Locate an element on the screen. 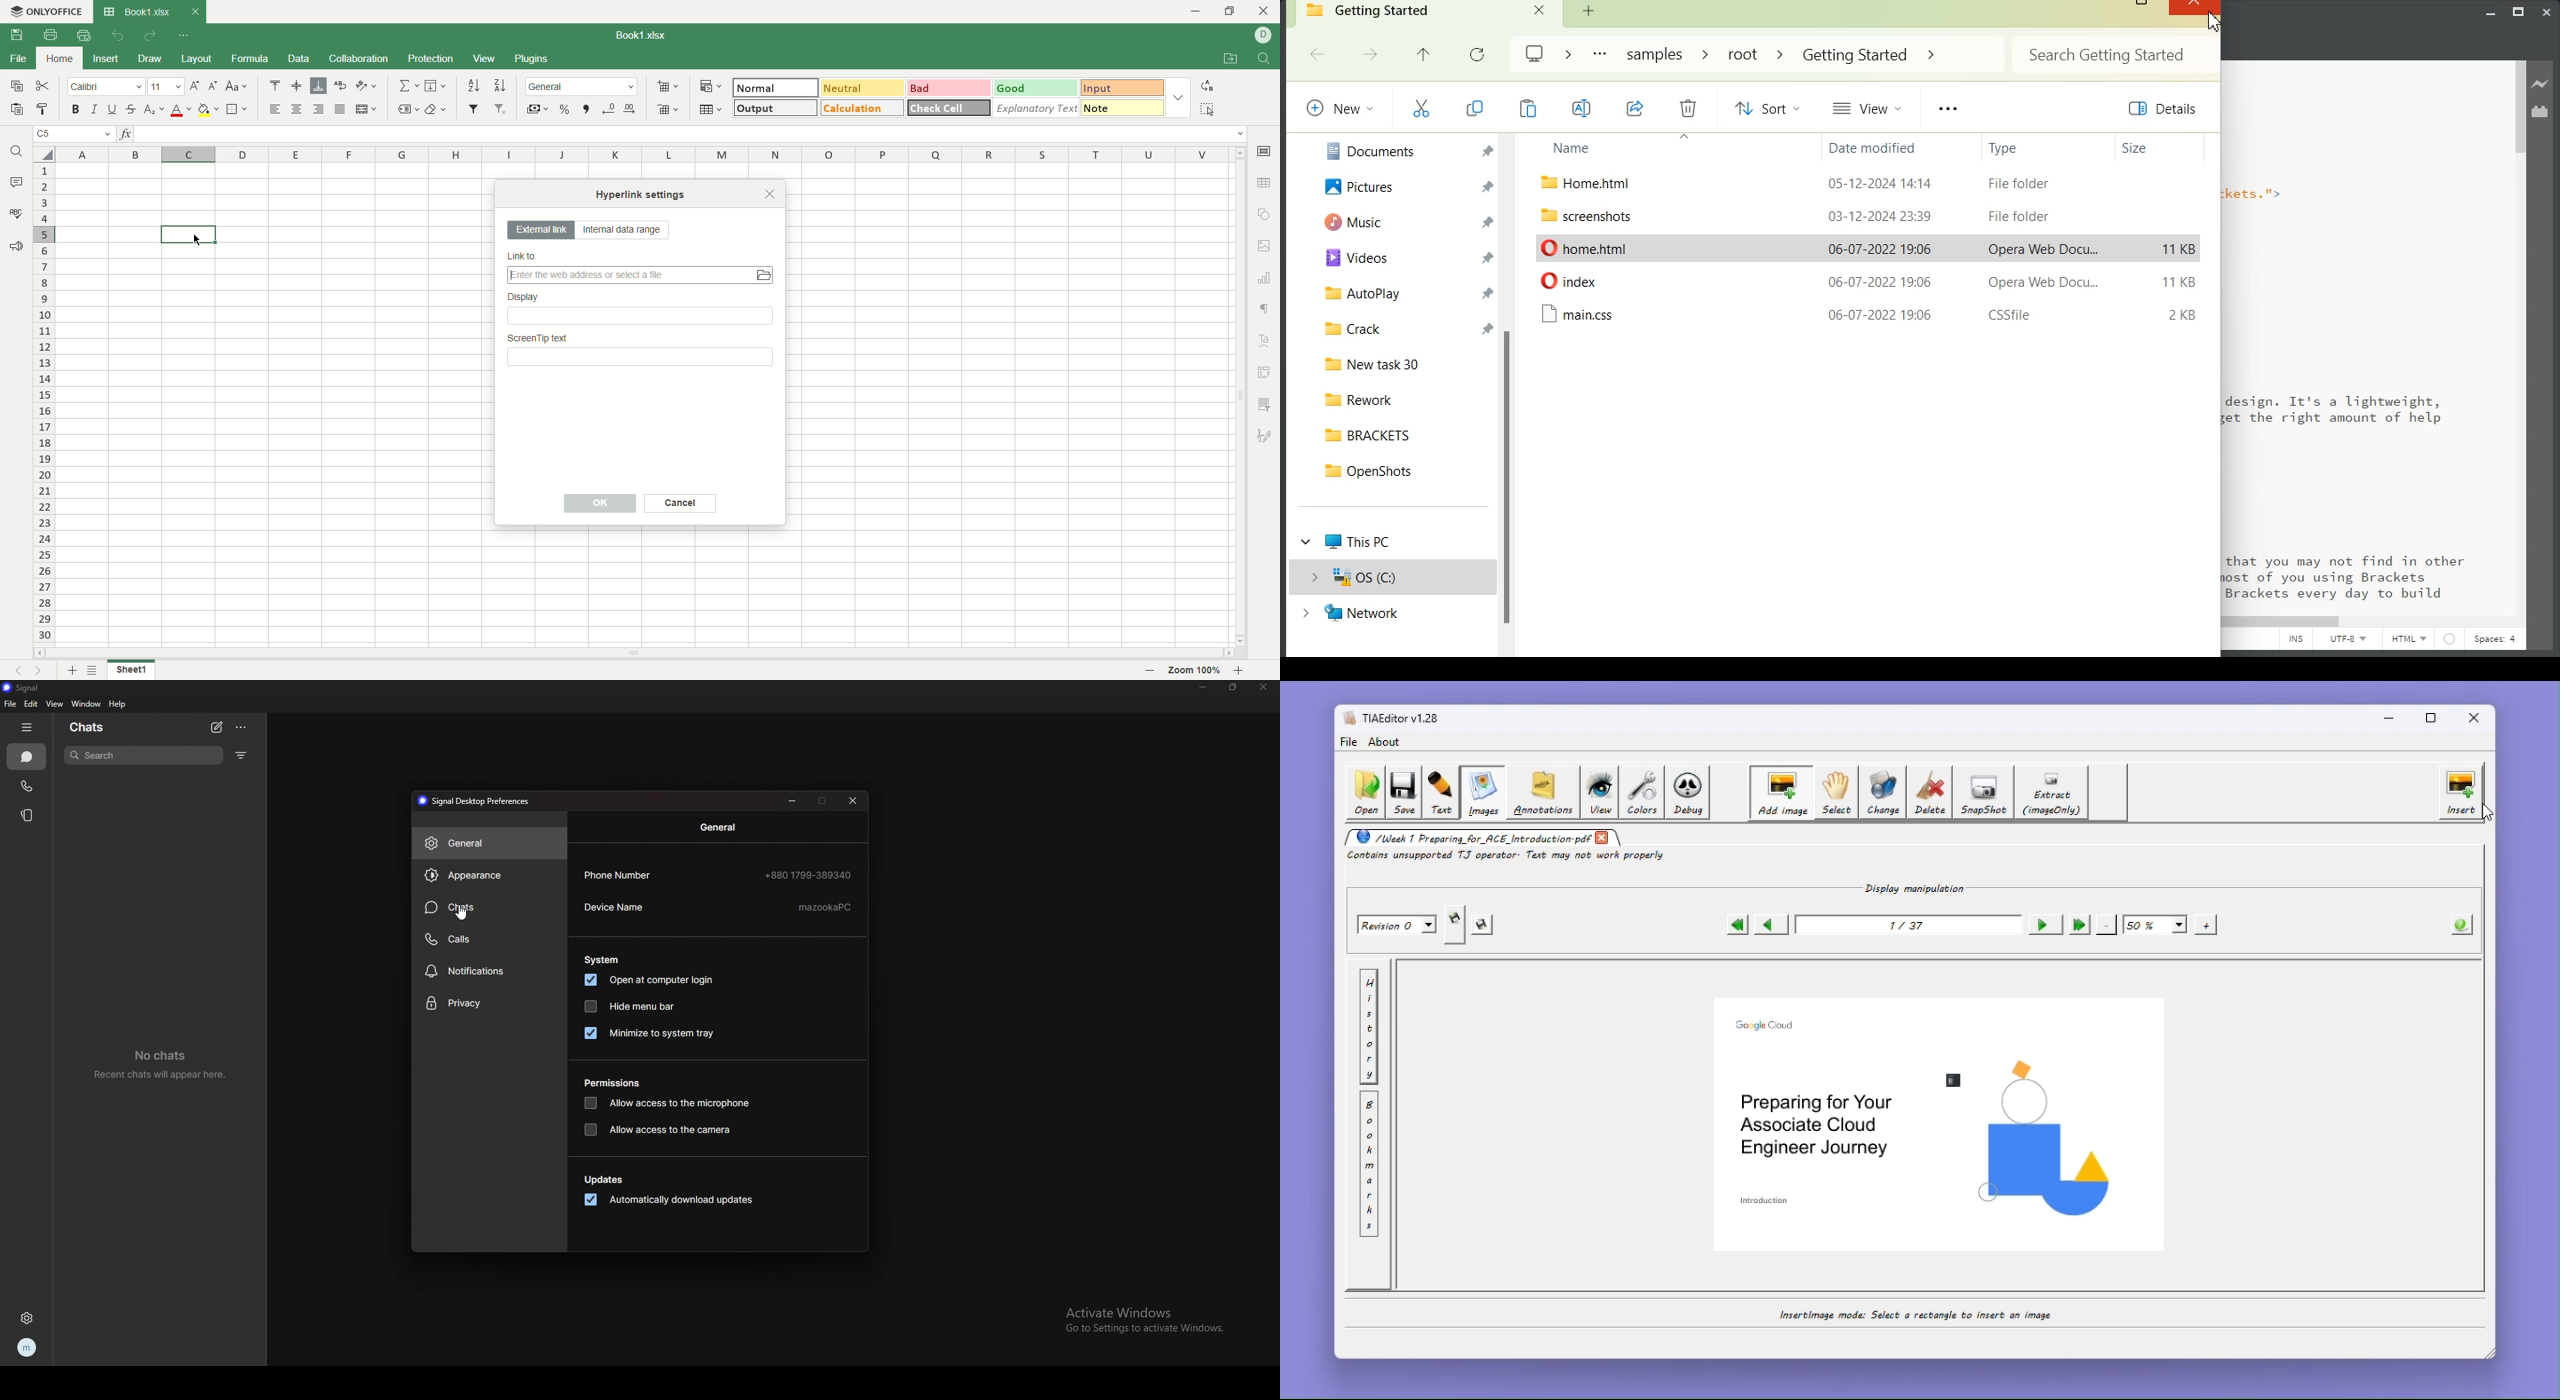  fill color is located at coordinates (209, 110).